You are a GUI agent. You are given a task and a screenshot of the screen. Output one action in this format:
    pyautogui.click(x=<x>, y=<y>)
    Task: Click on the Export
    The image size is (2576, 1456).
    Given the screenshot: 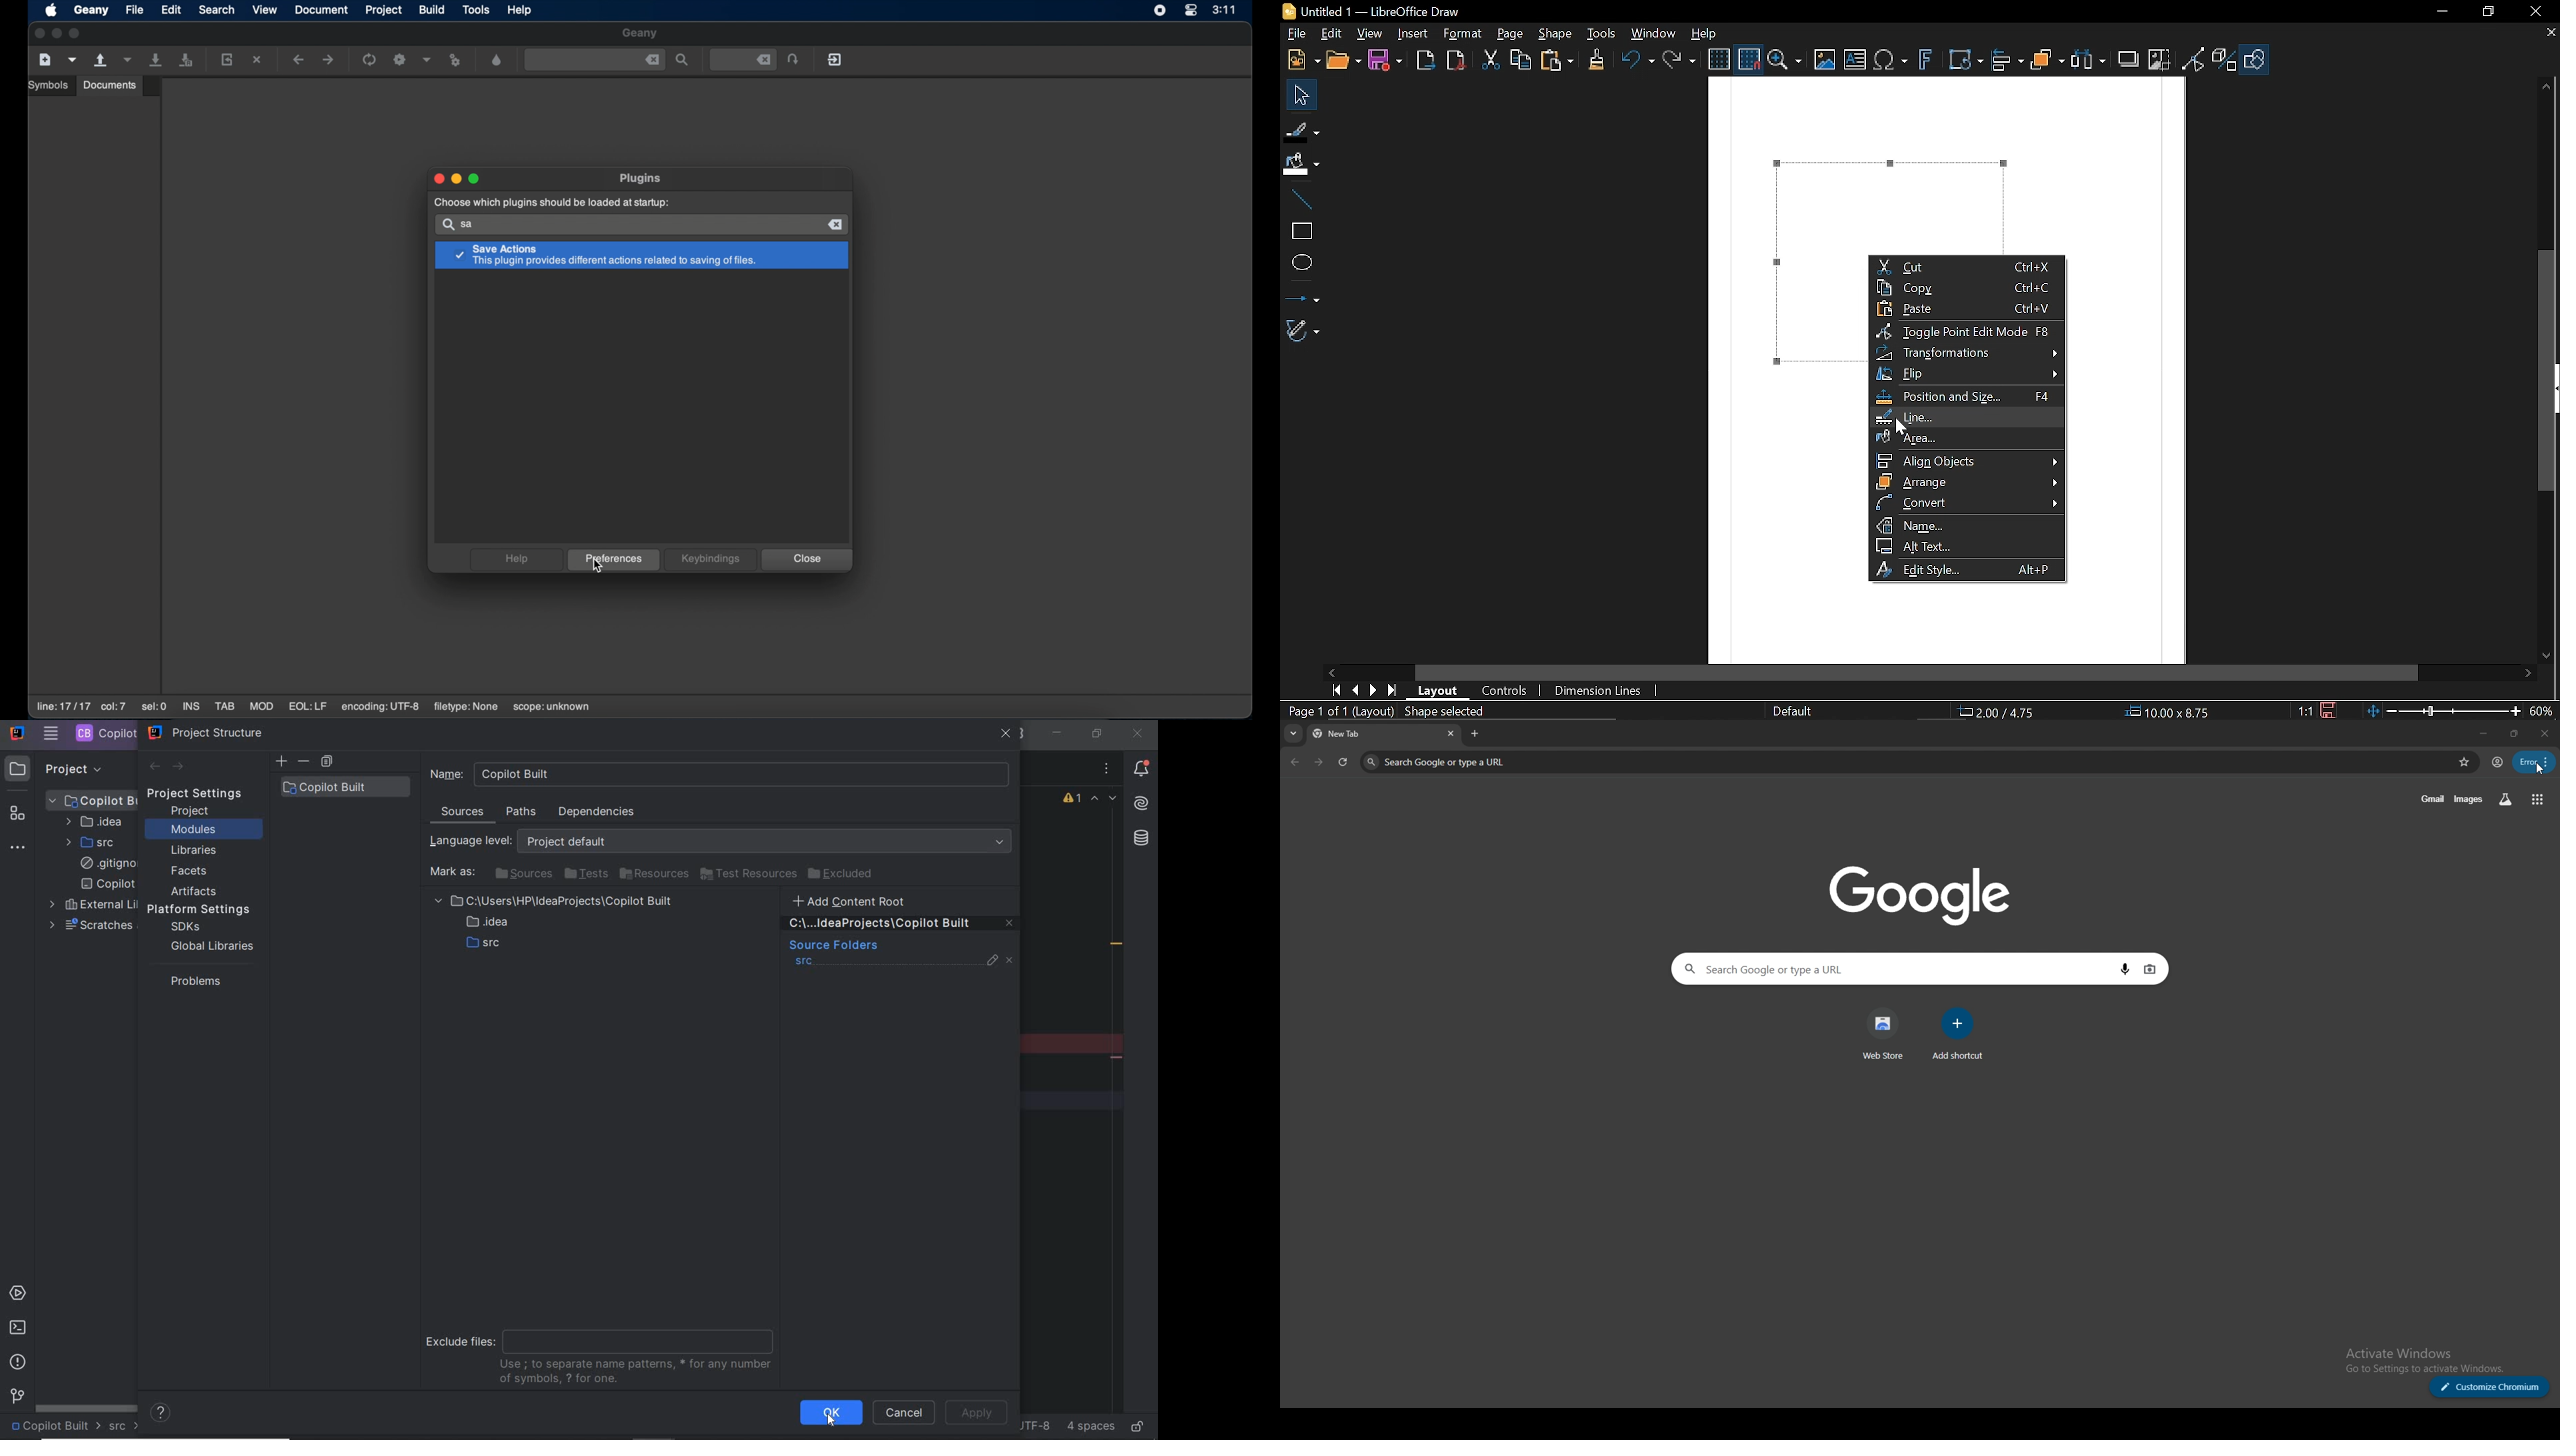 What is the action you would take?
    pyautogui.click(x=1426, y=62)
    